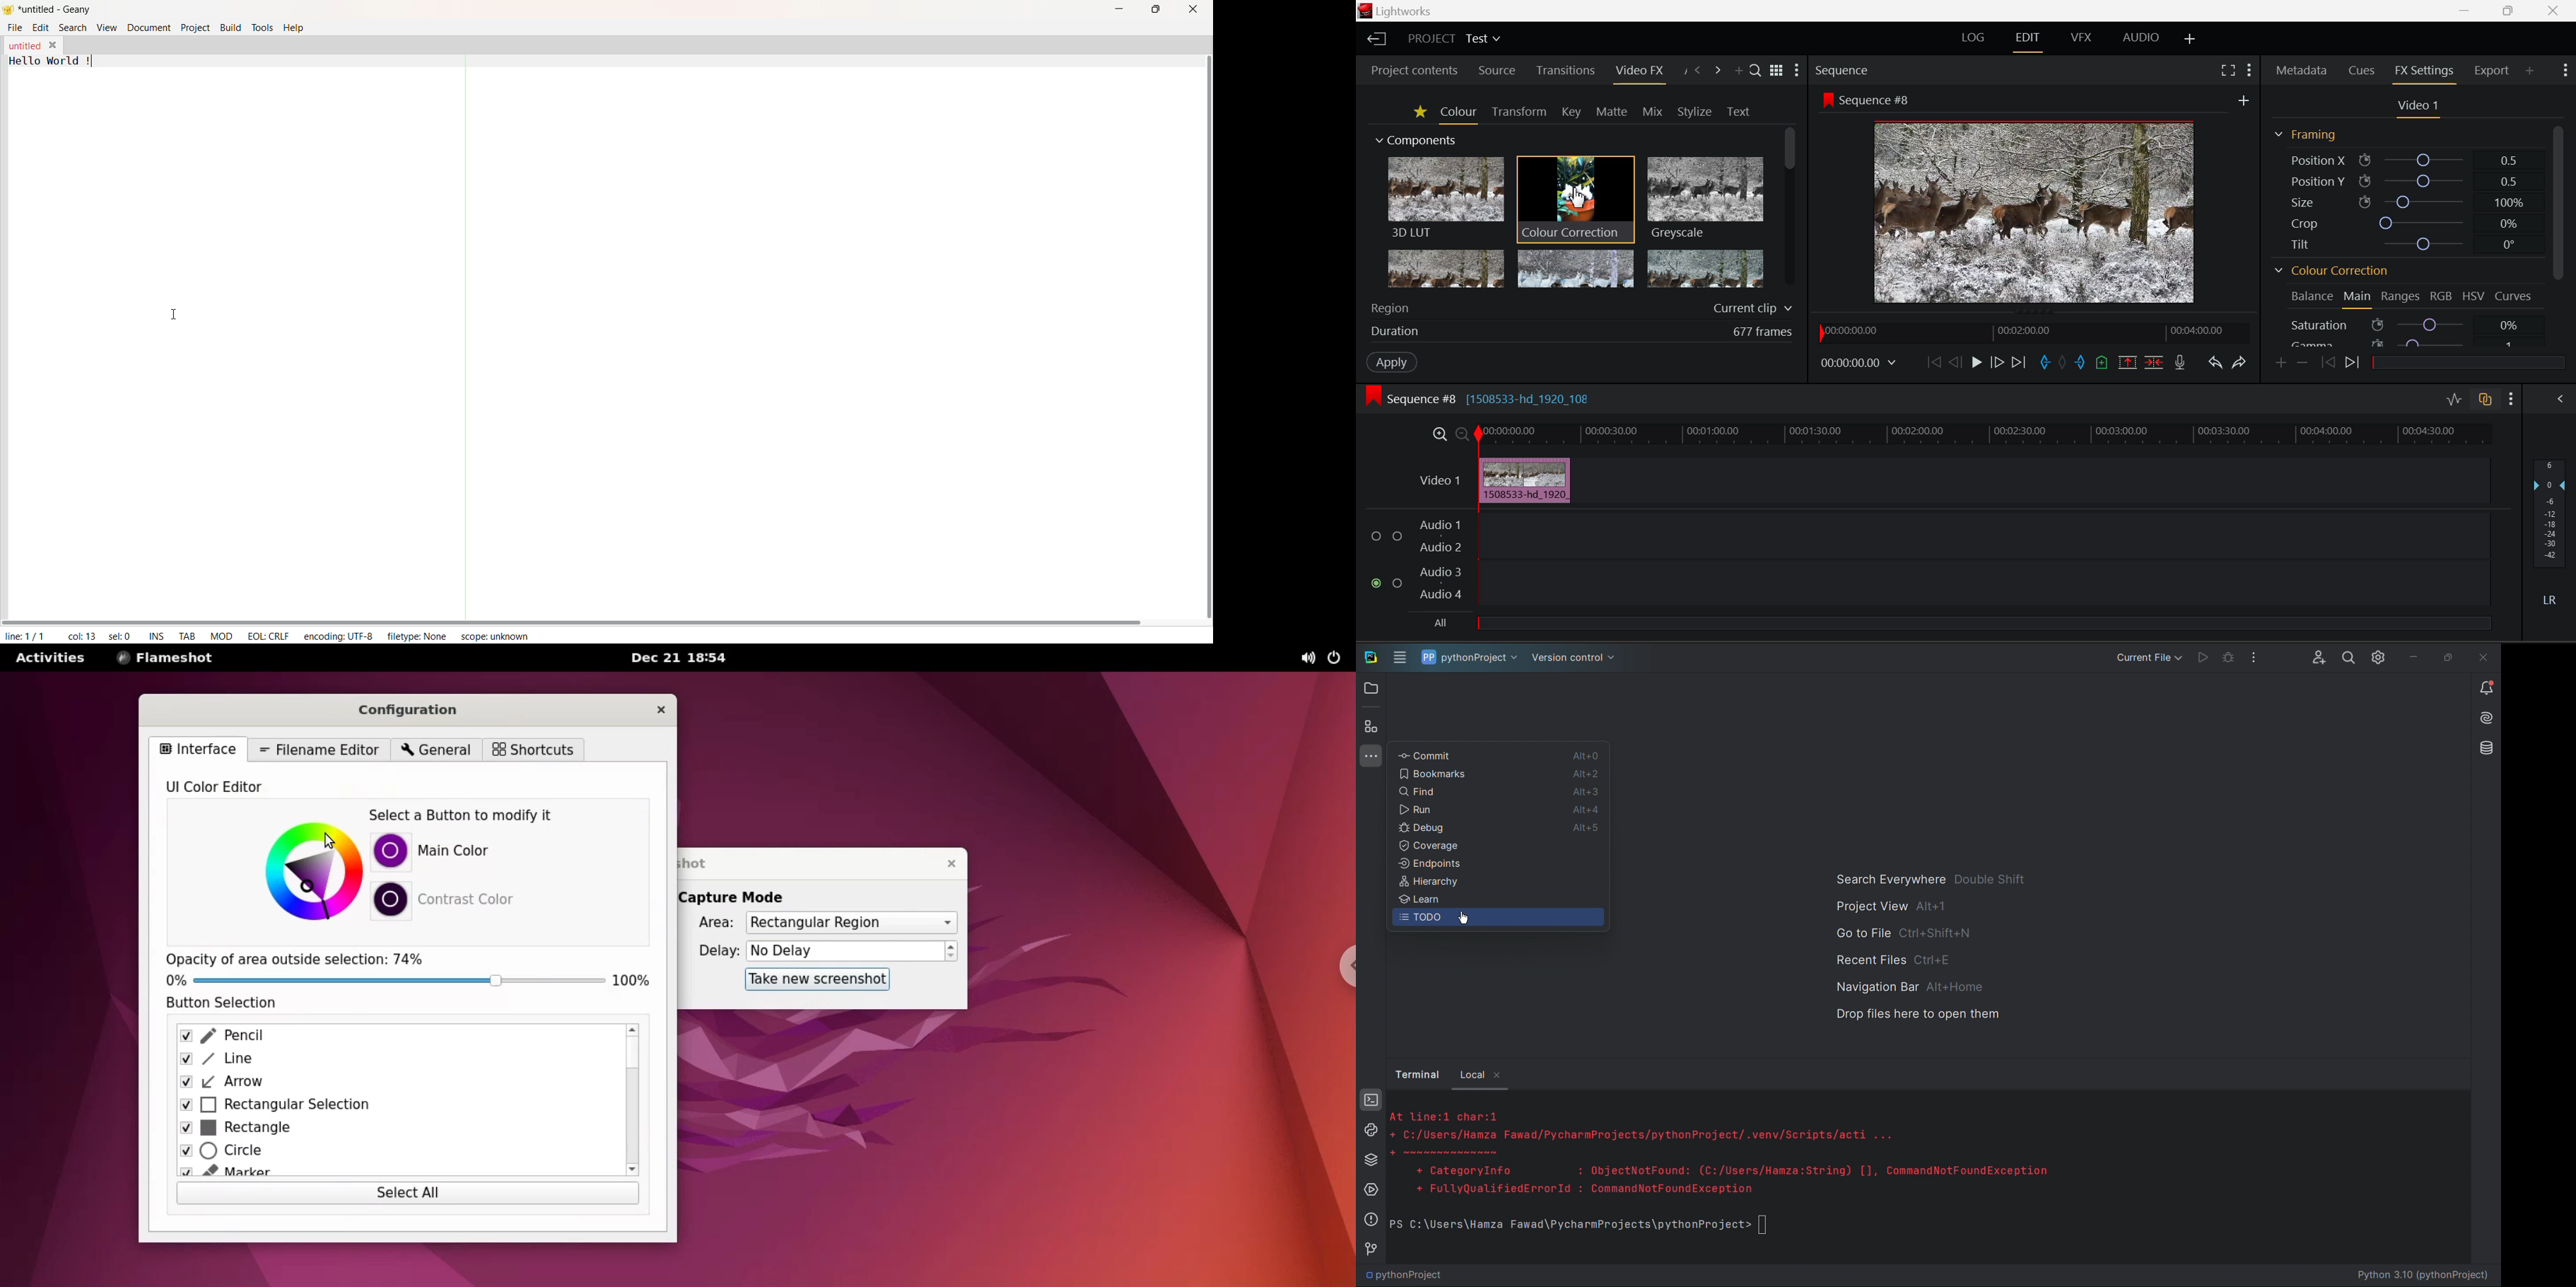 The image size is (2576, 1288). I want to click on Audio Input Checkbox, so click(1397, 582).